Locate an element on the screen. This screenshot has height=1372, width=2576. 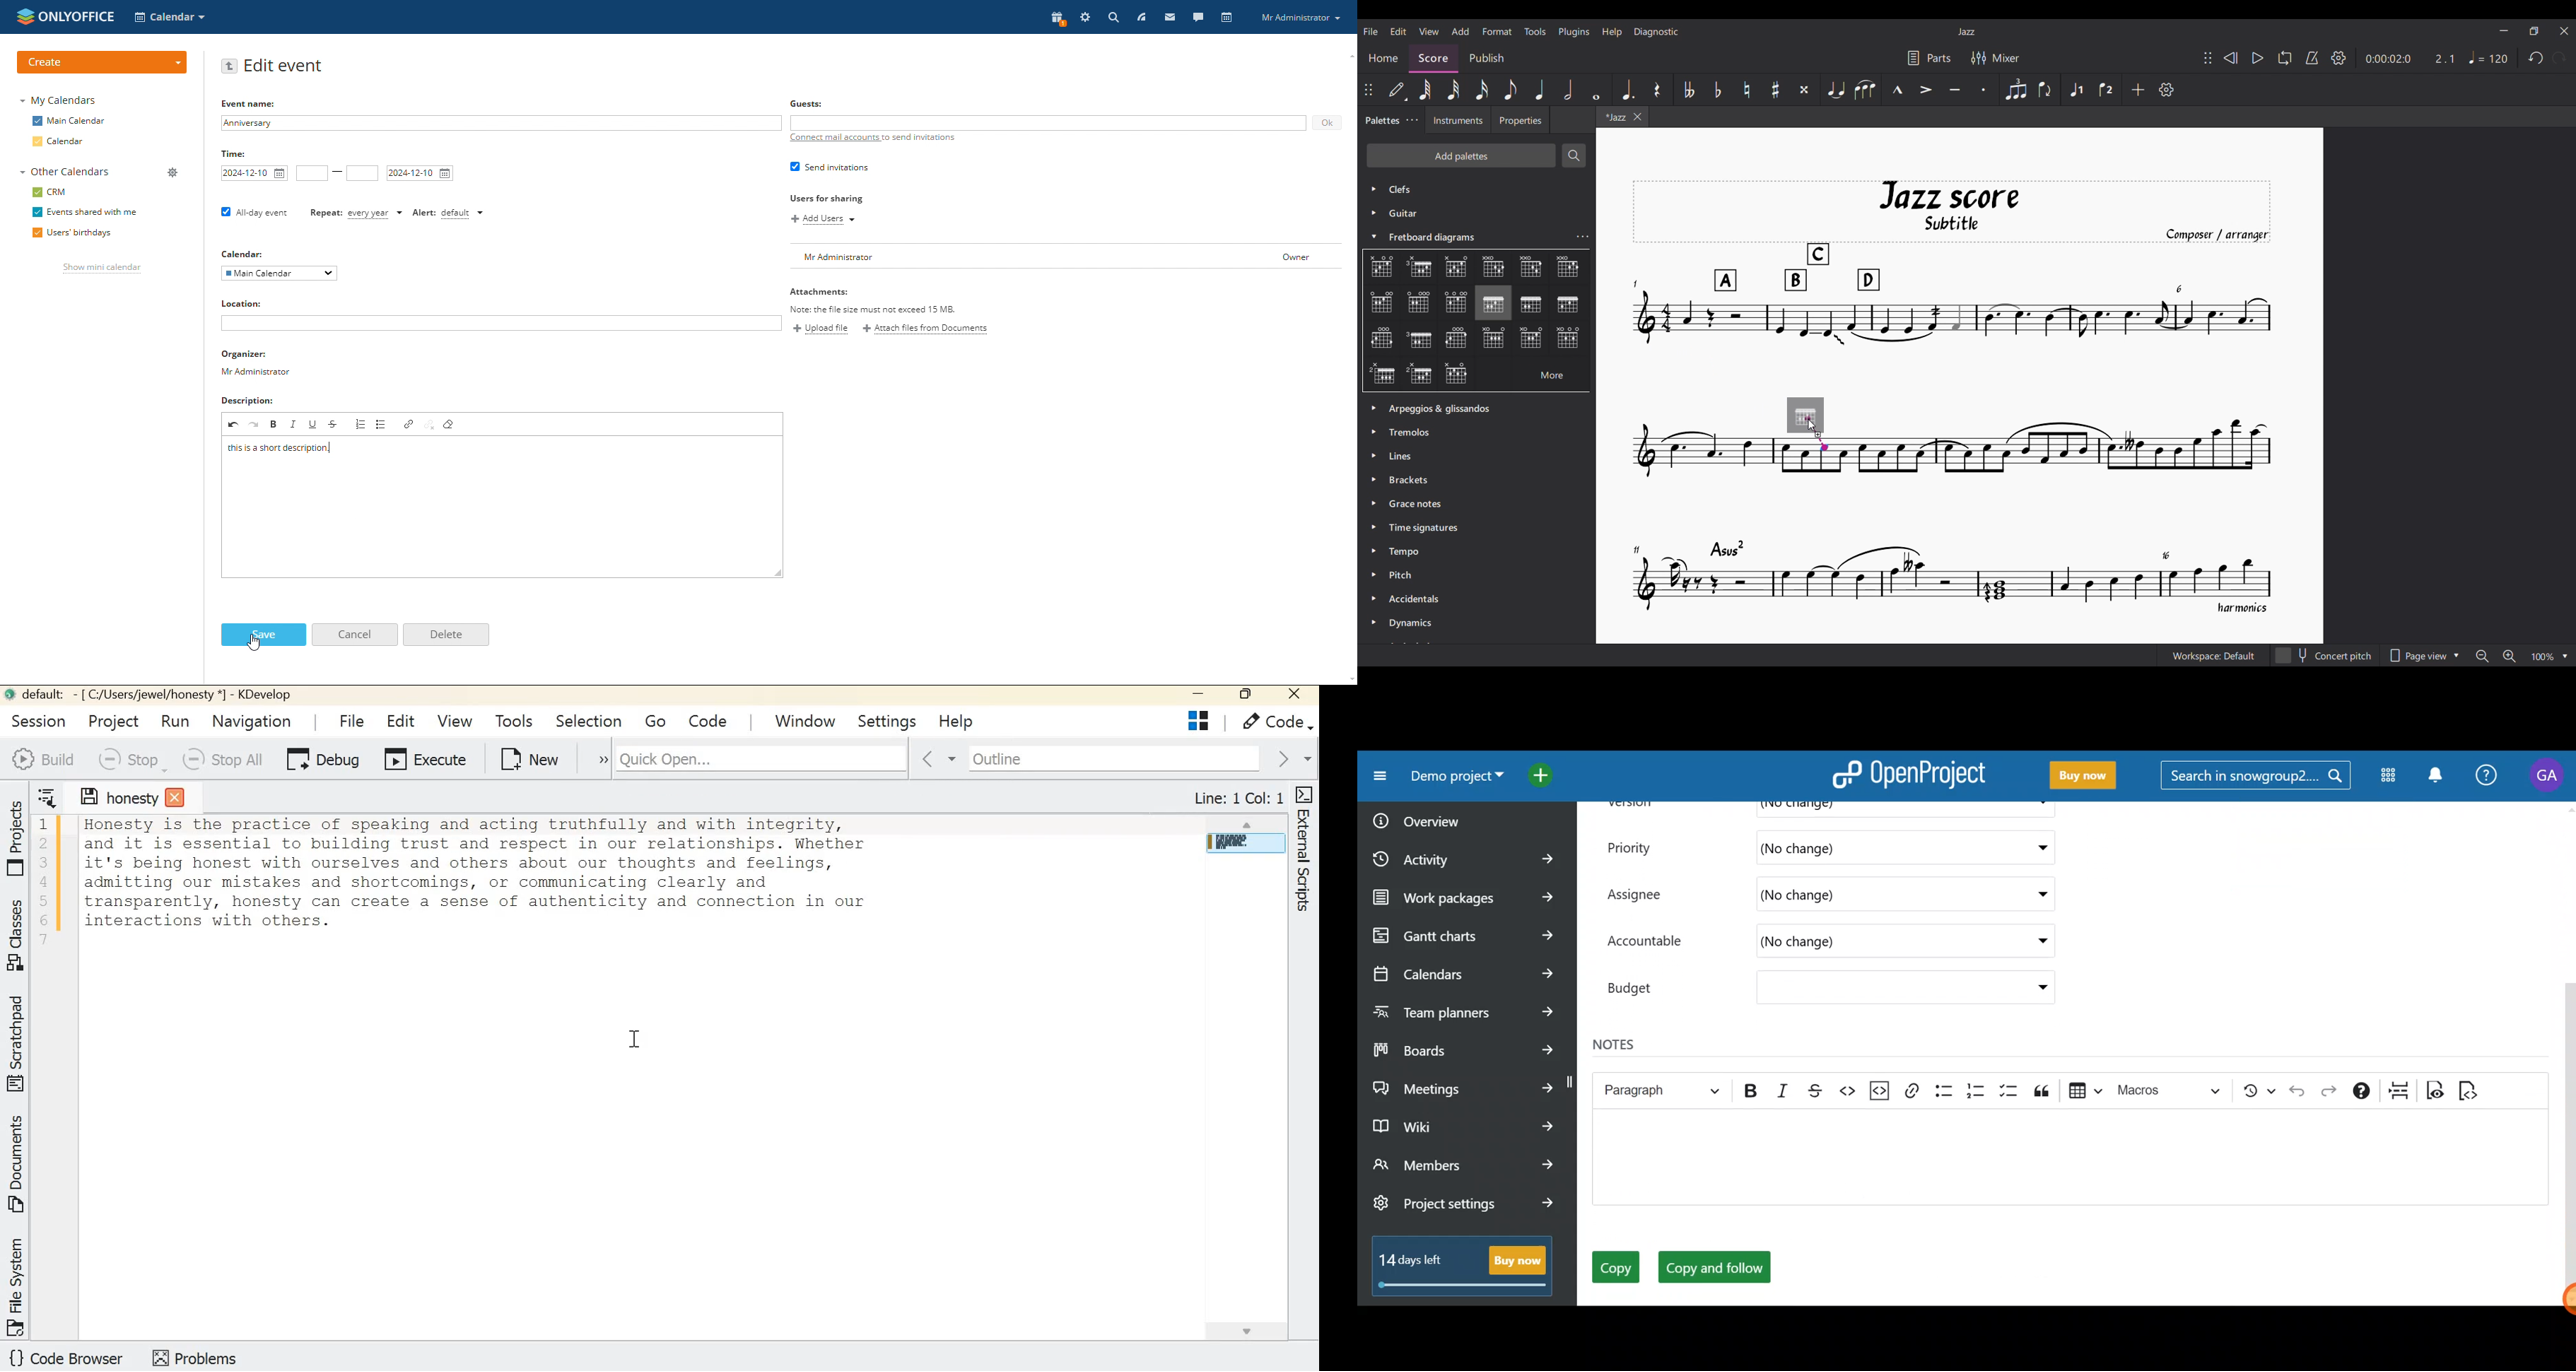
Choose macro is located at coordinates (2178, 1090).